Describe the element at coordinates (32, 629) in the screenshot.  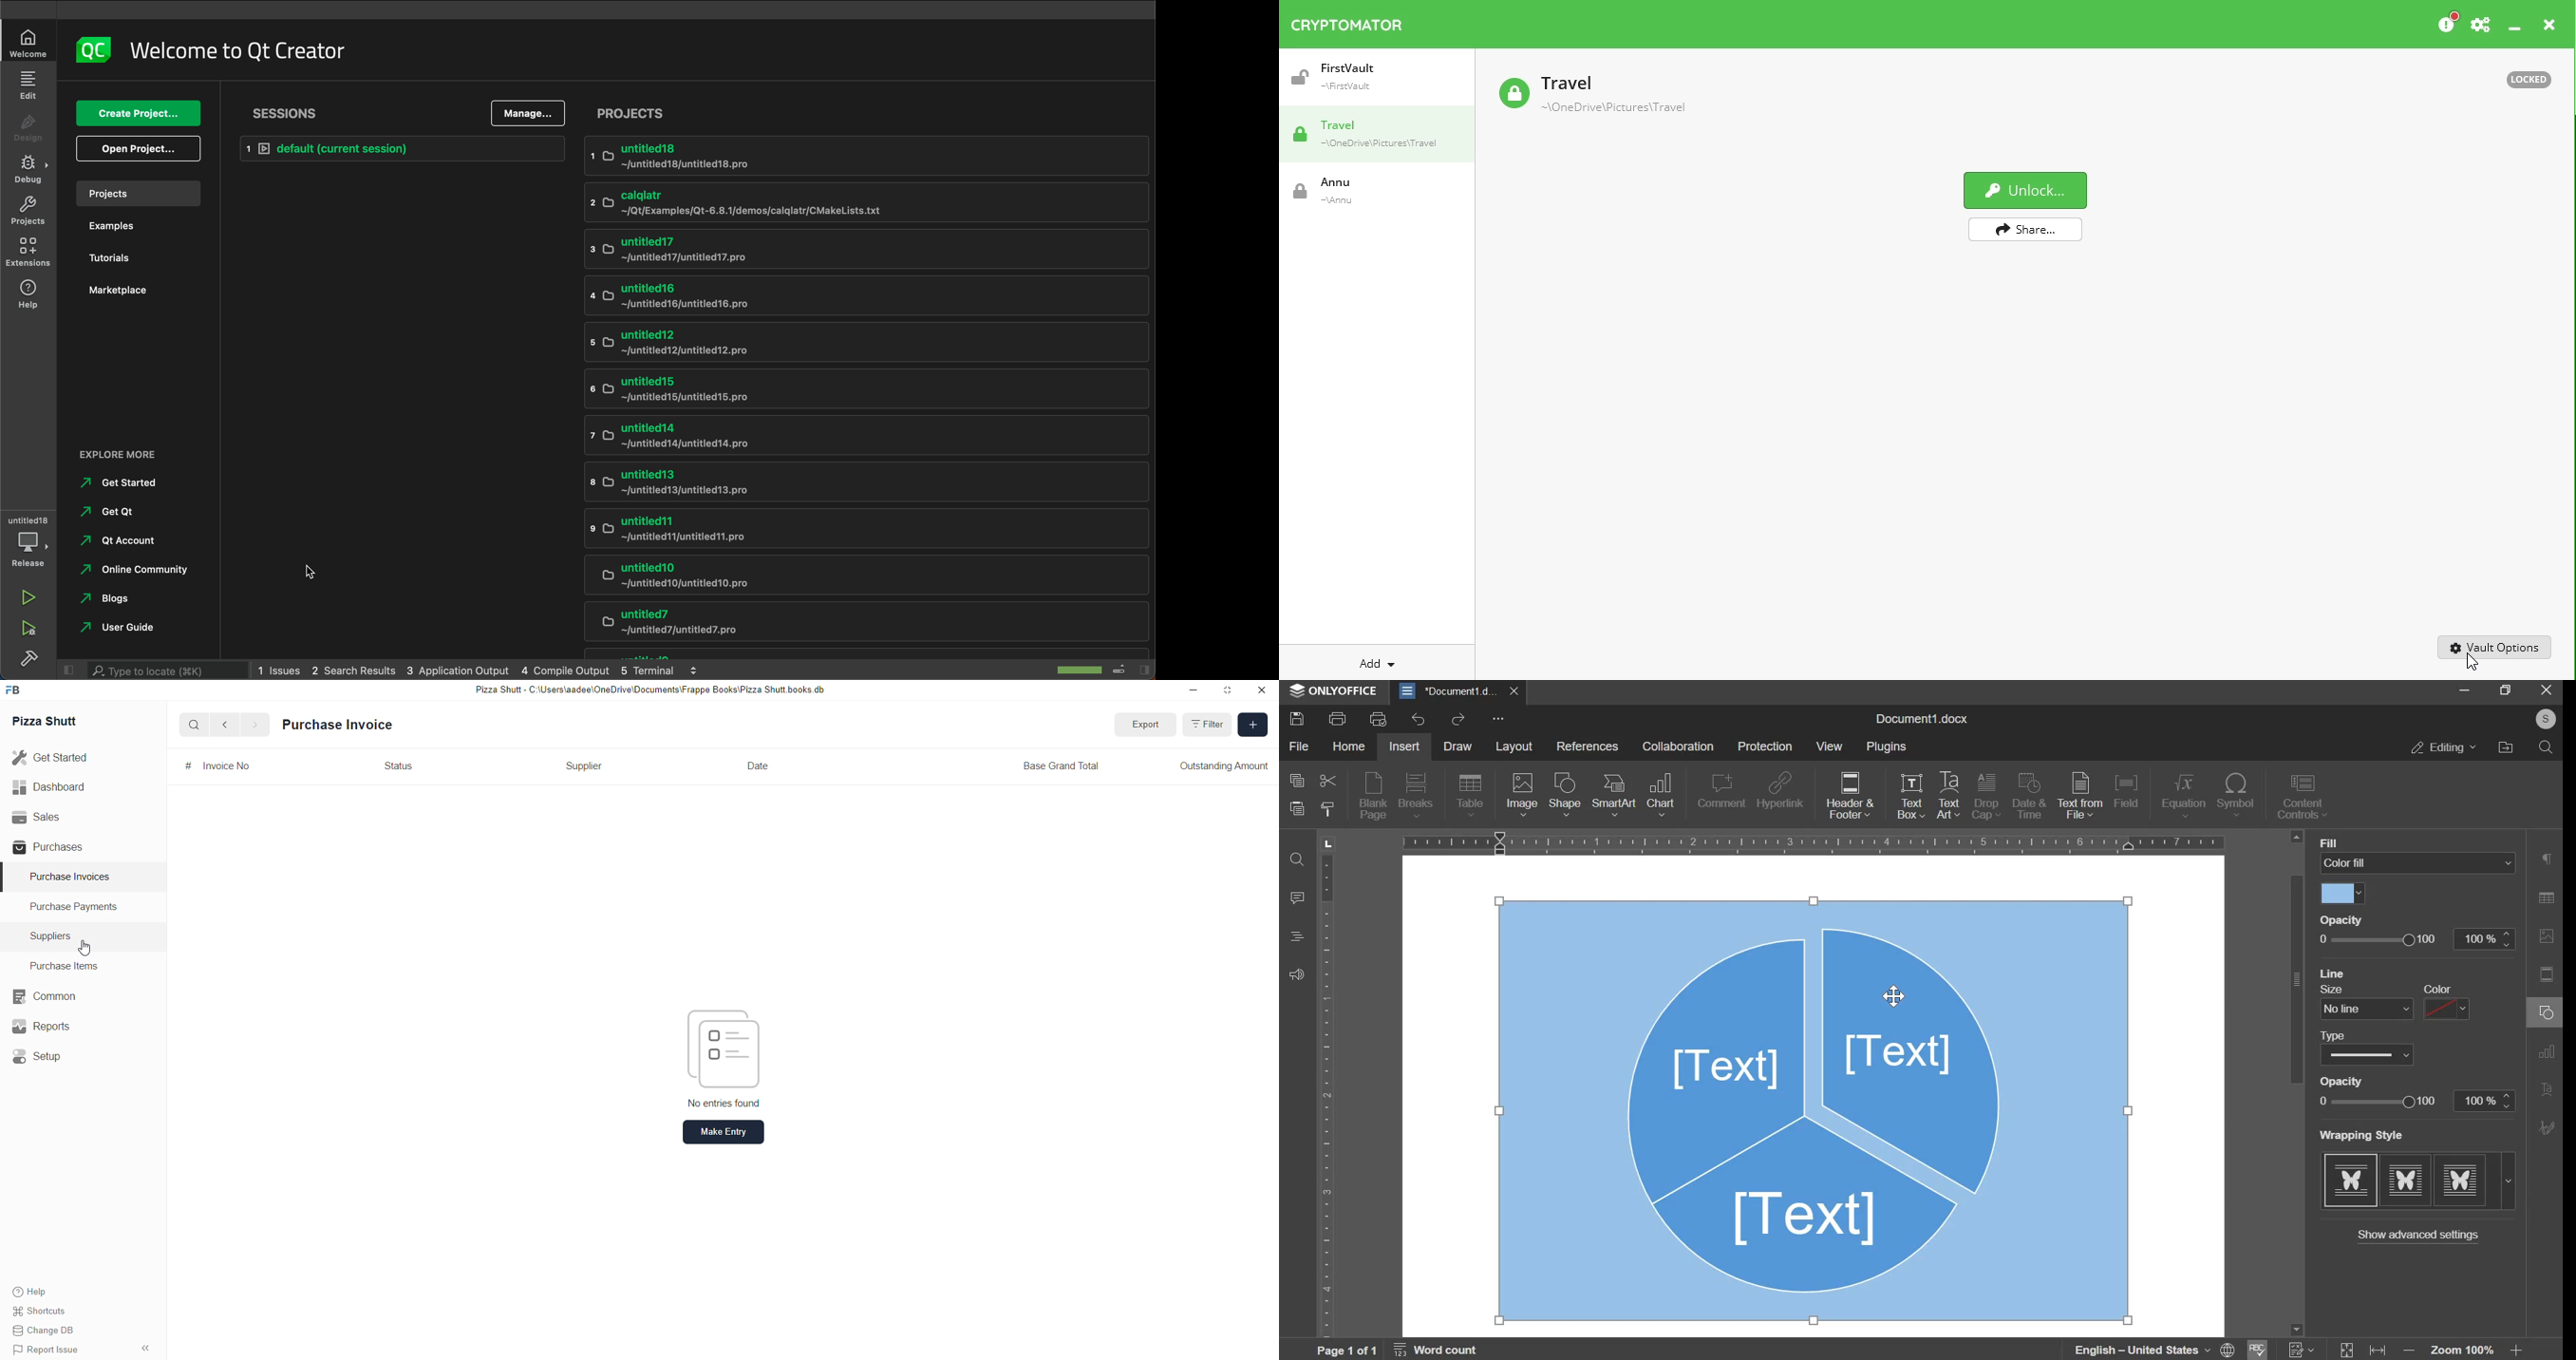
I see `run and debug` at that location.